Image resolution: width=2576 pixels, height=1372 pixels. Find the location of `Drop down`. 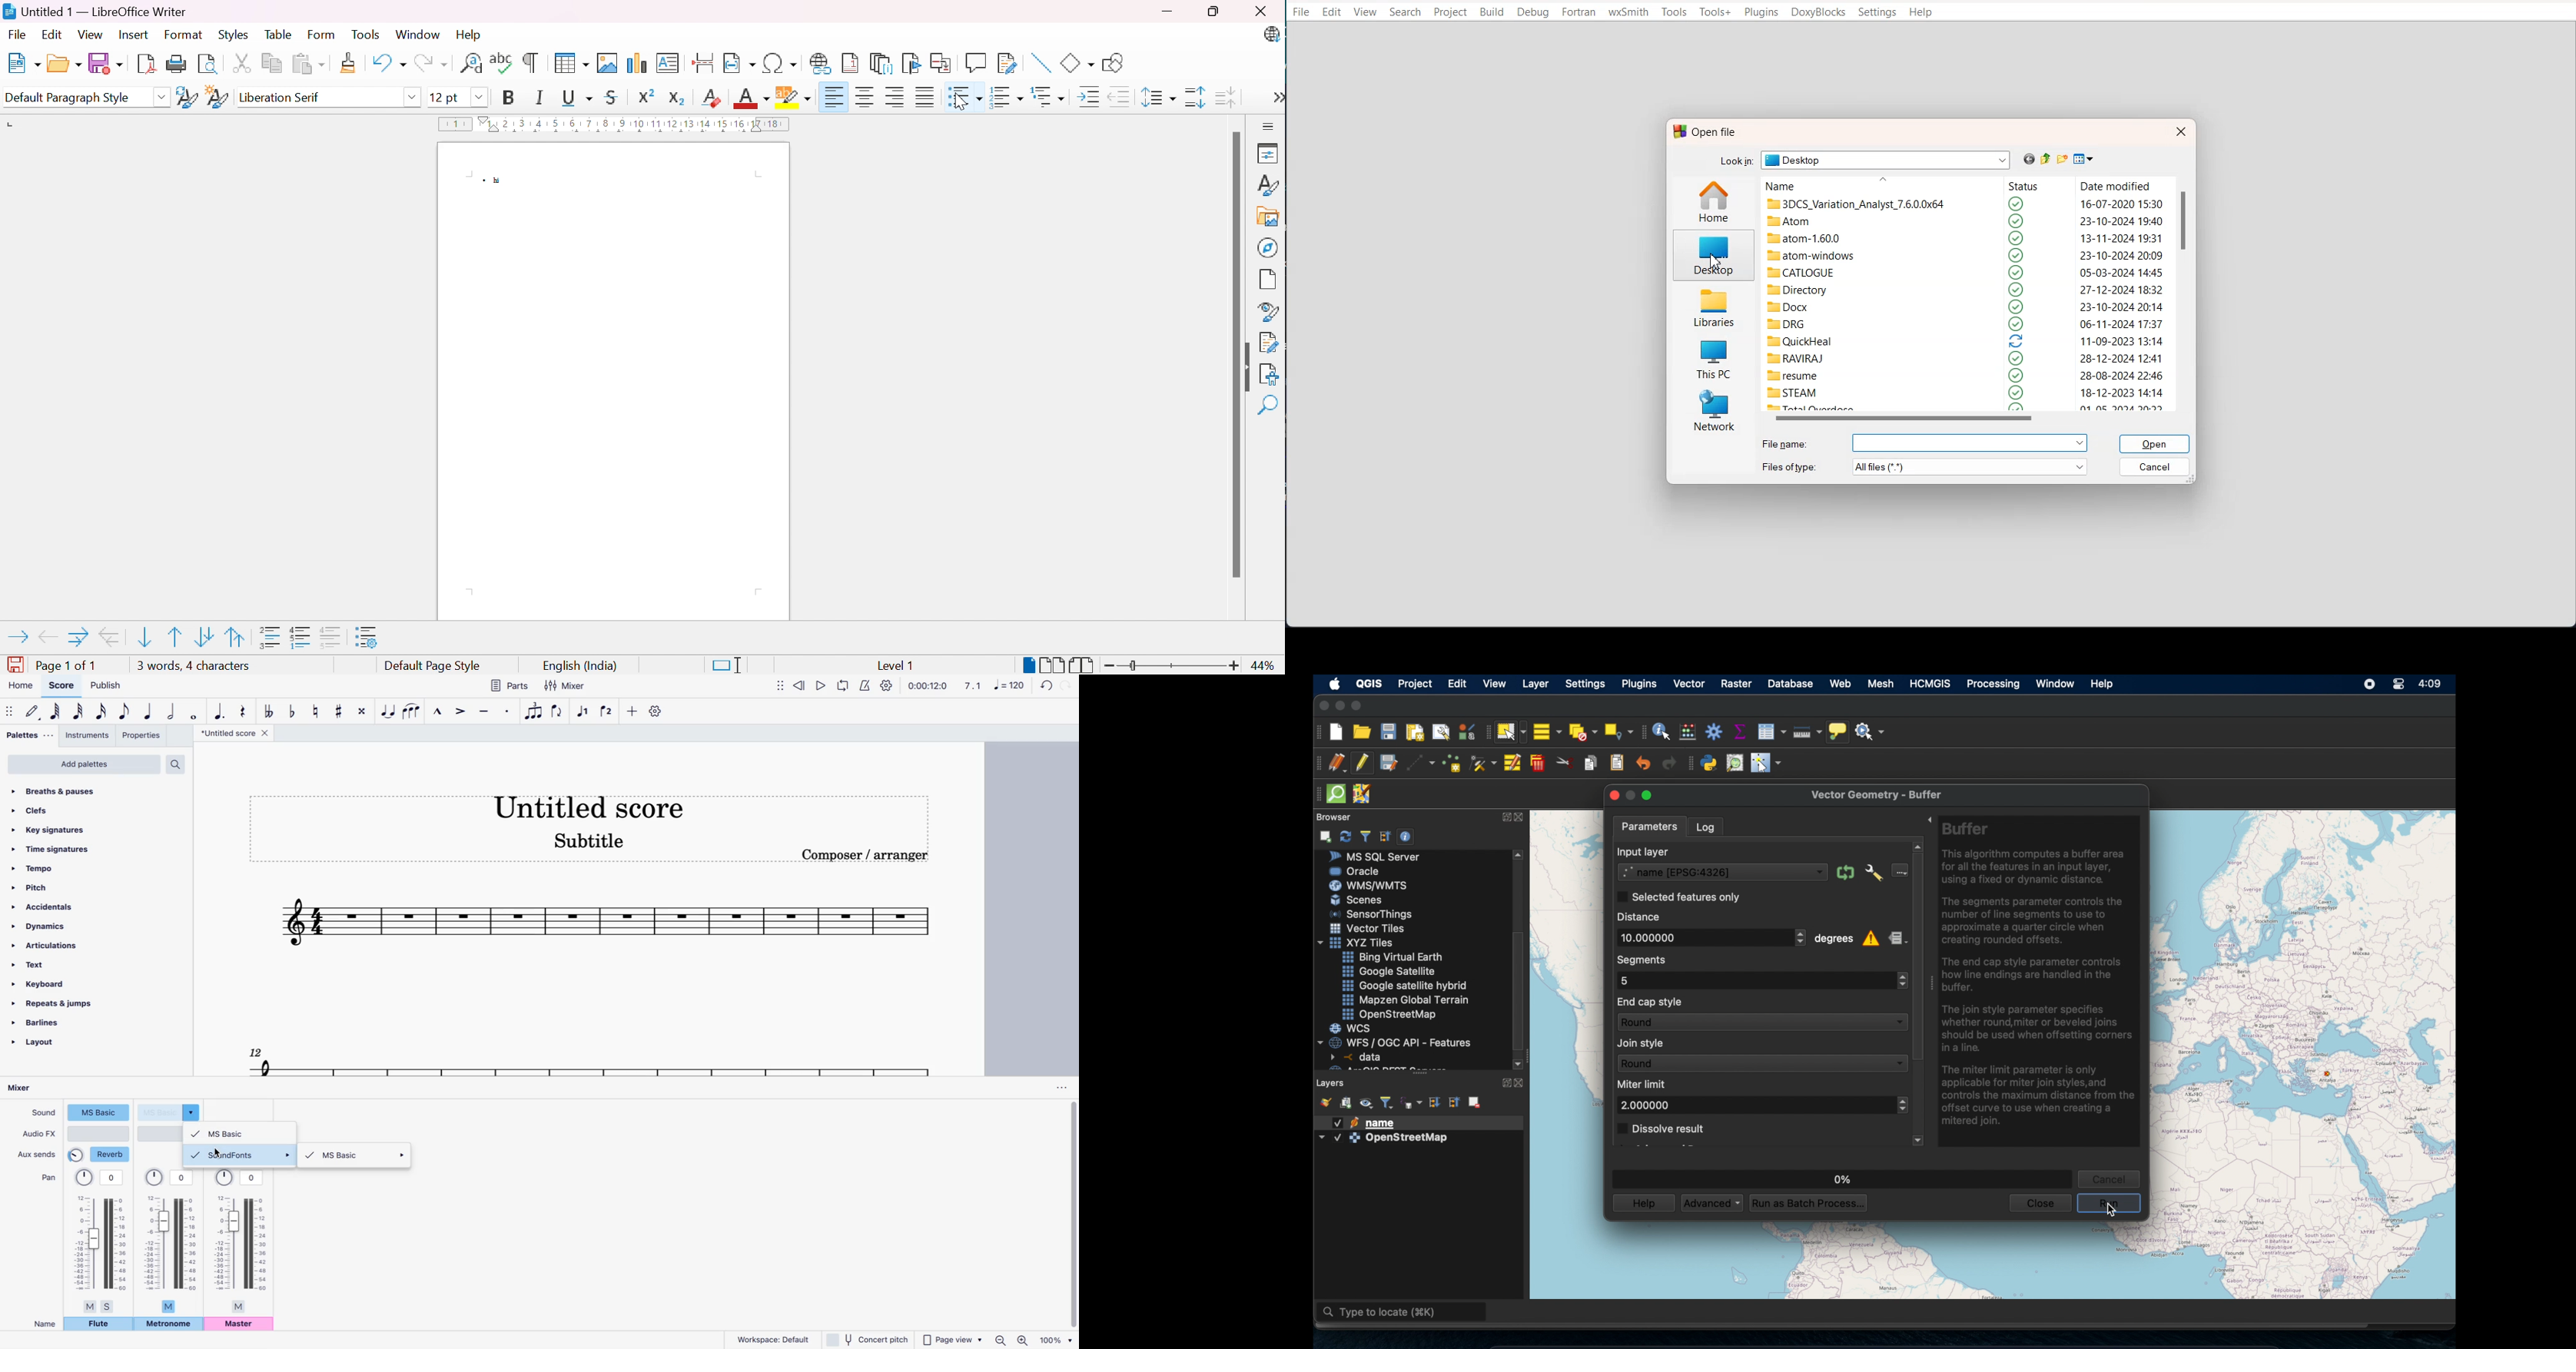

Drop down is located at coordinates (483, 98).